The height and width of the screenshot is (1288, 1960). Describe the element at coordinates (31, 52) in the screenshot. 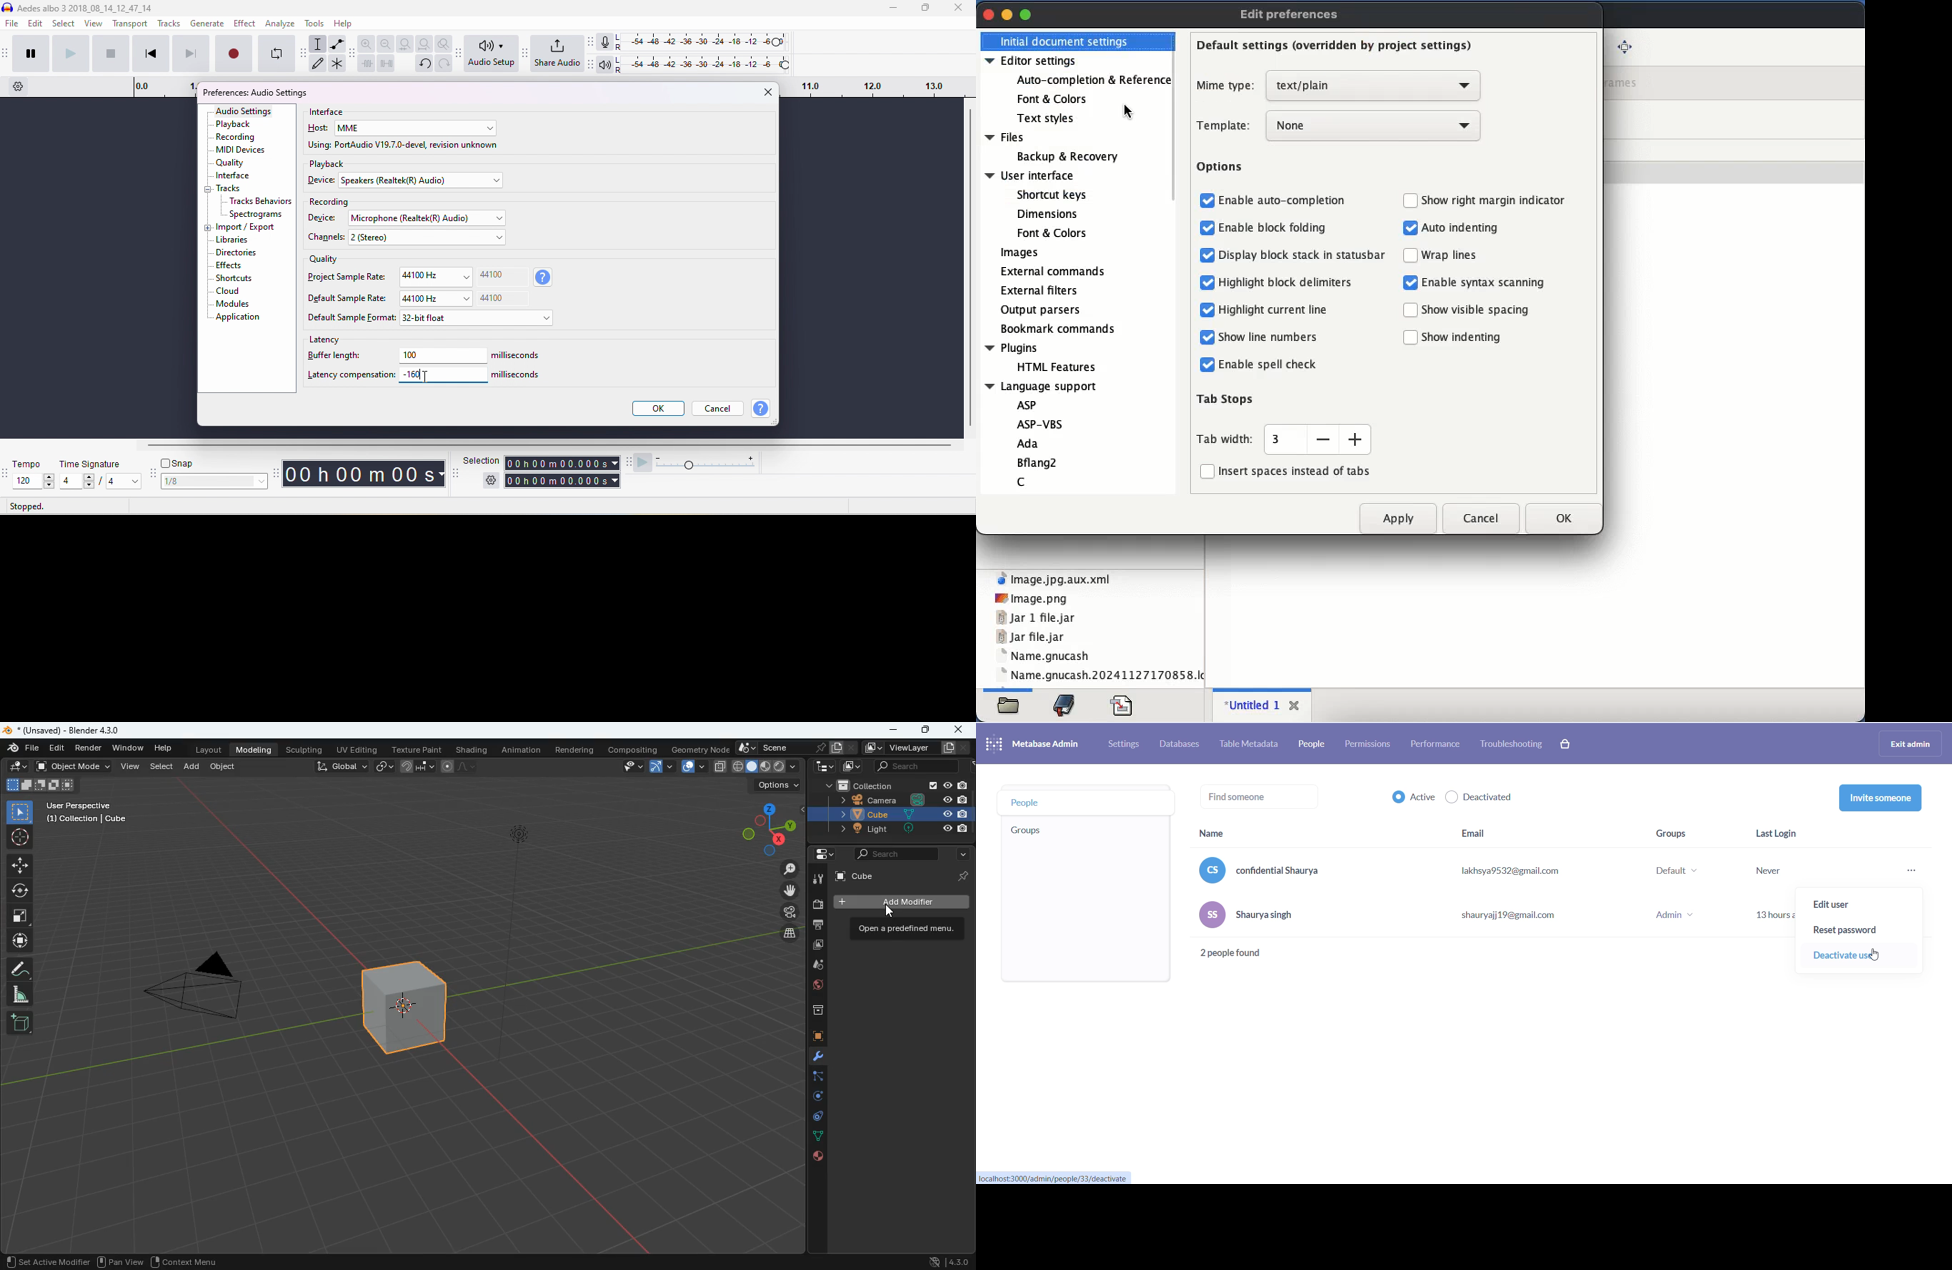

I see `pause` at that location.